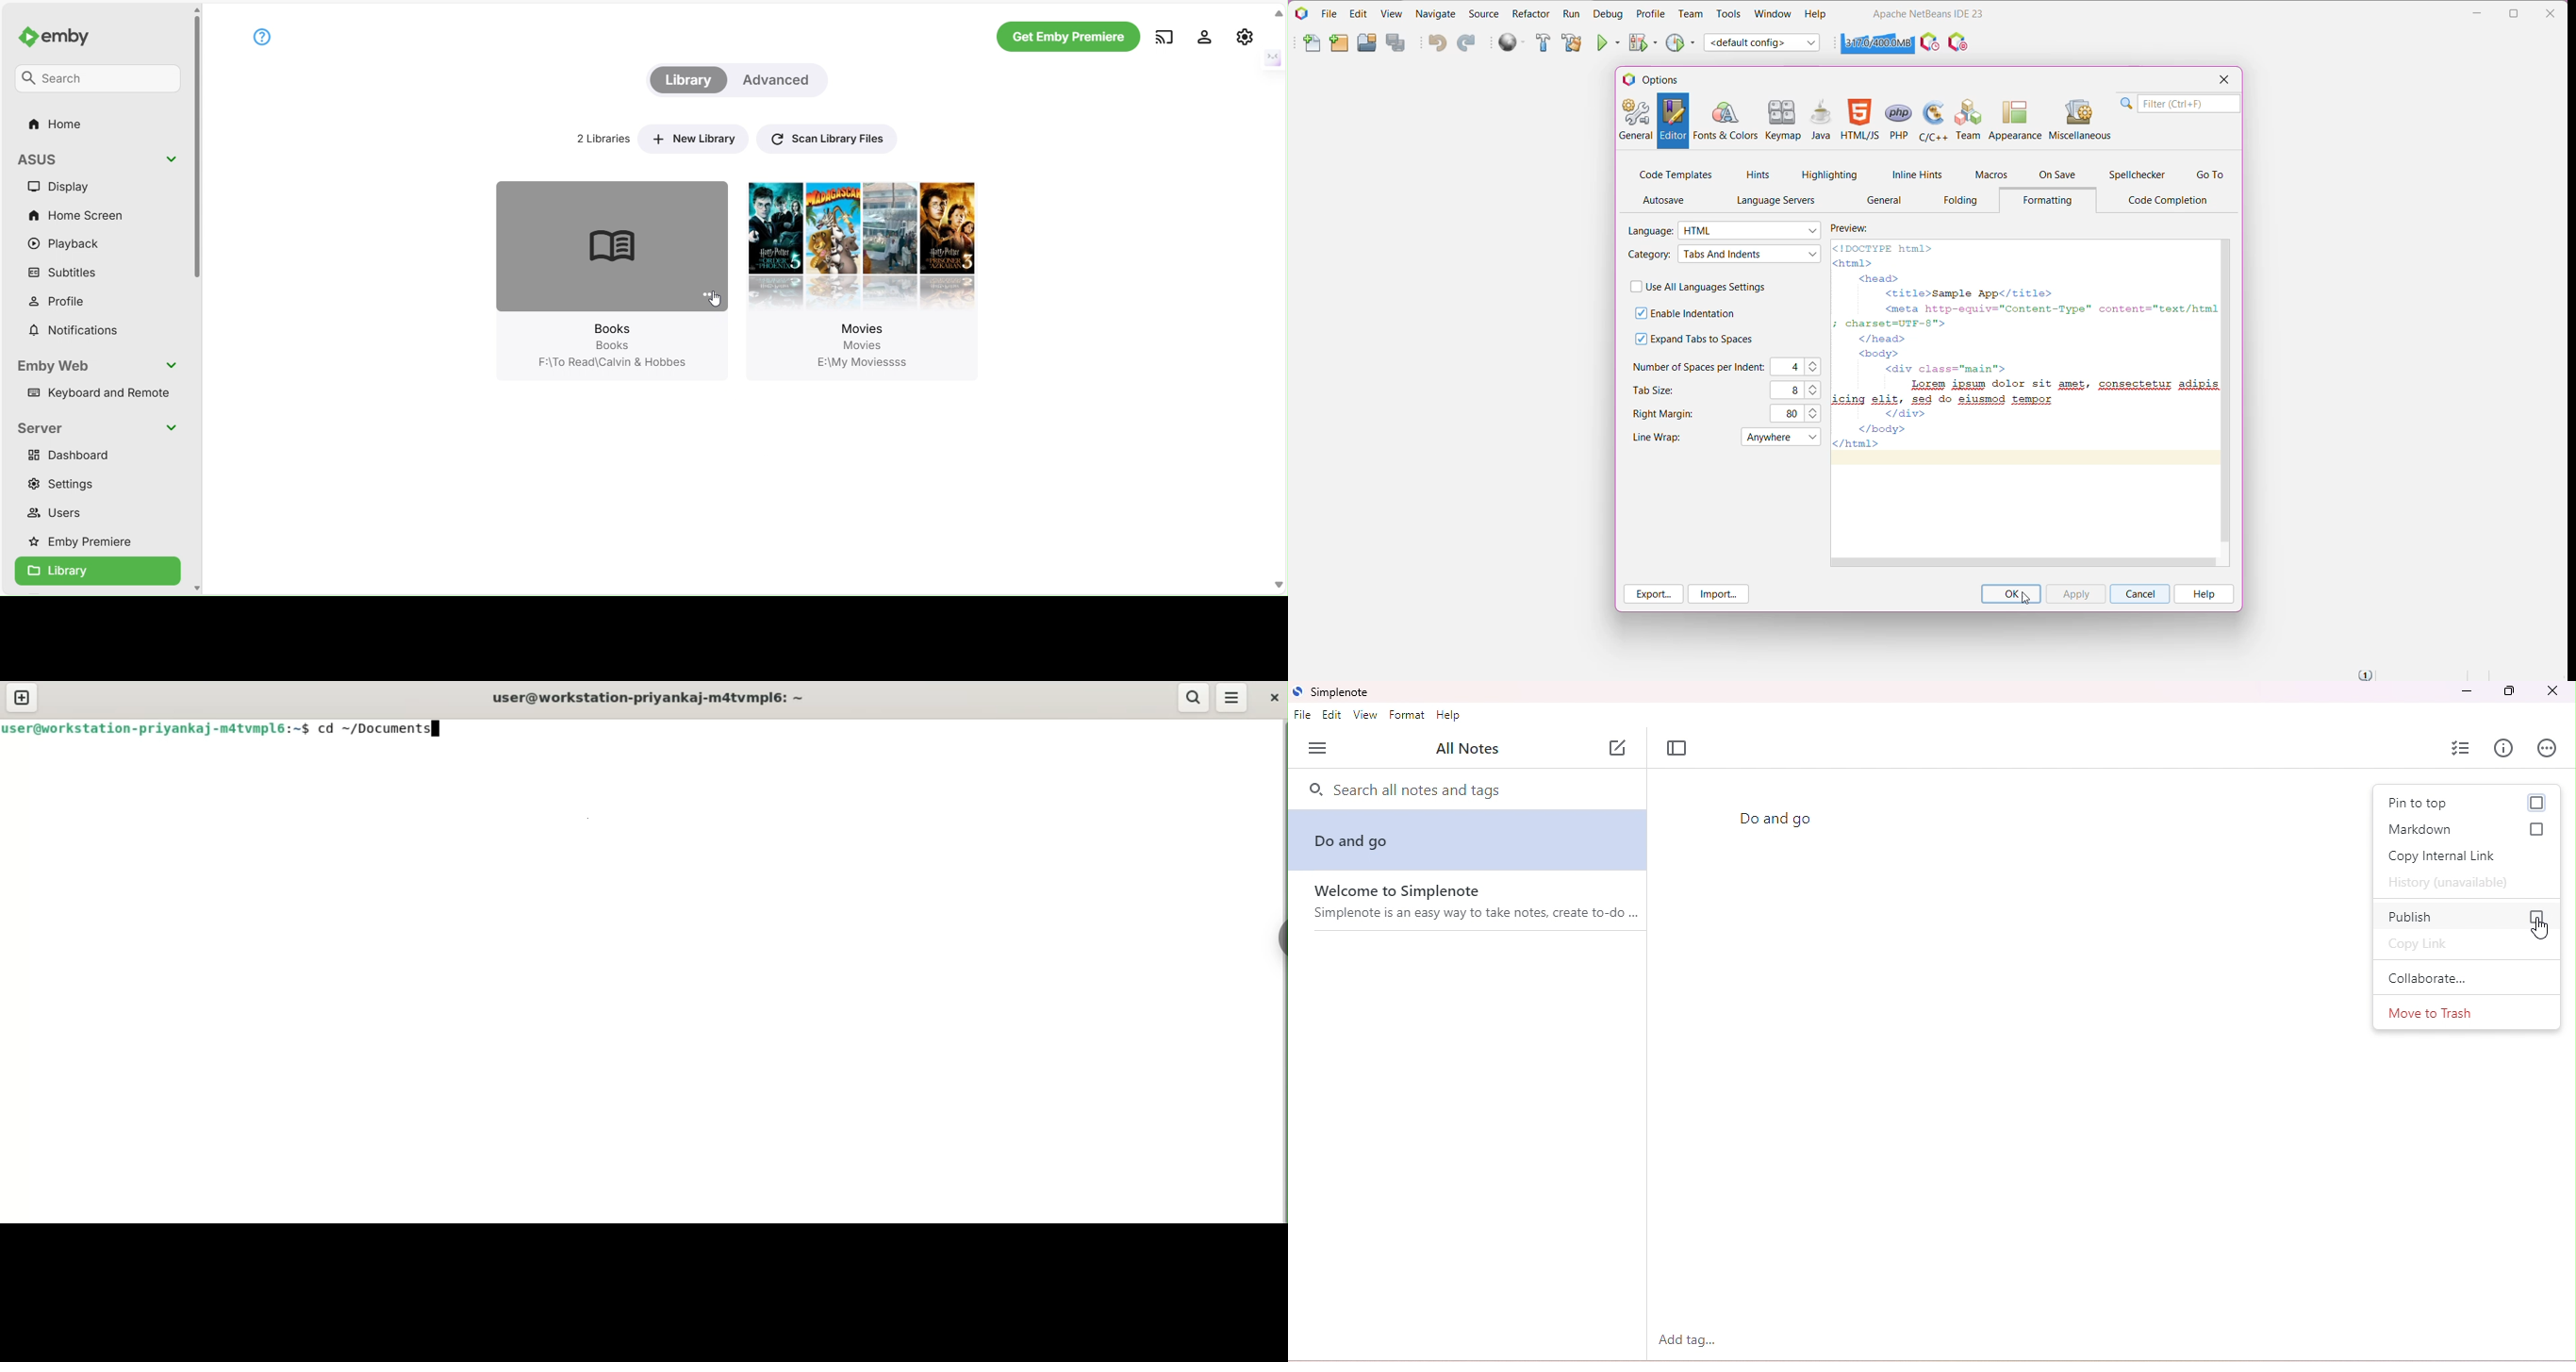 This screenshot has width=2576, height=1372. I want to click on Display, so click(69, 187).